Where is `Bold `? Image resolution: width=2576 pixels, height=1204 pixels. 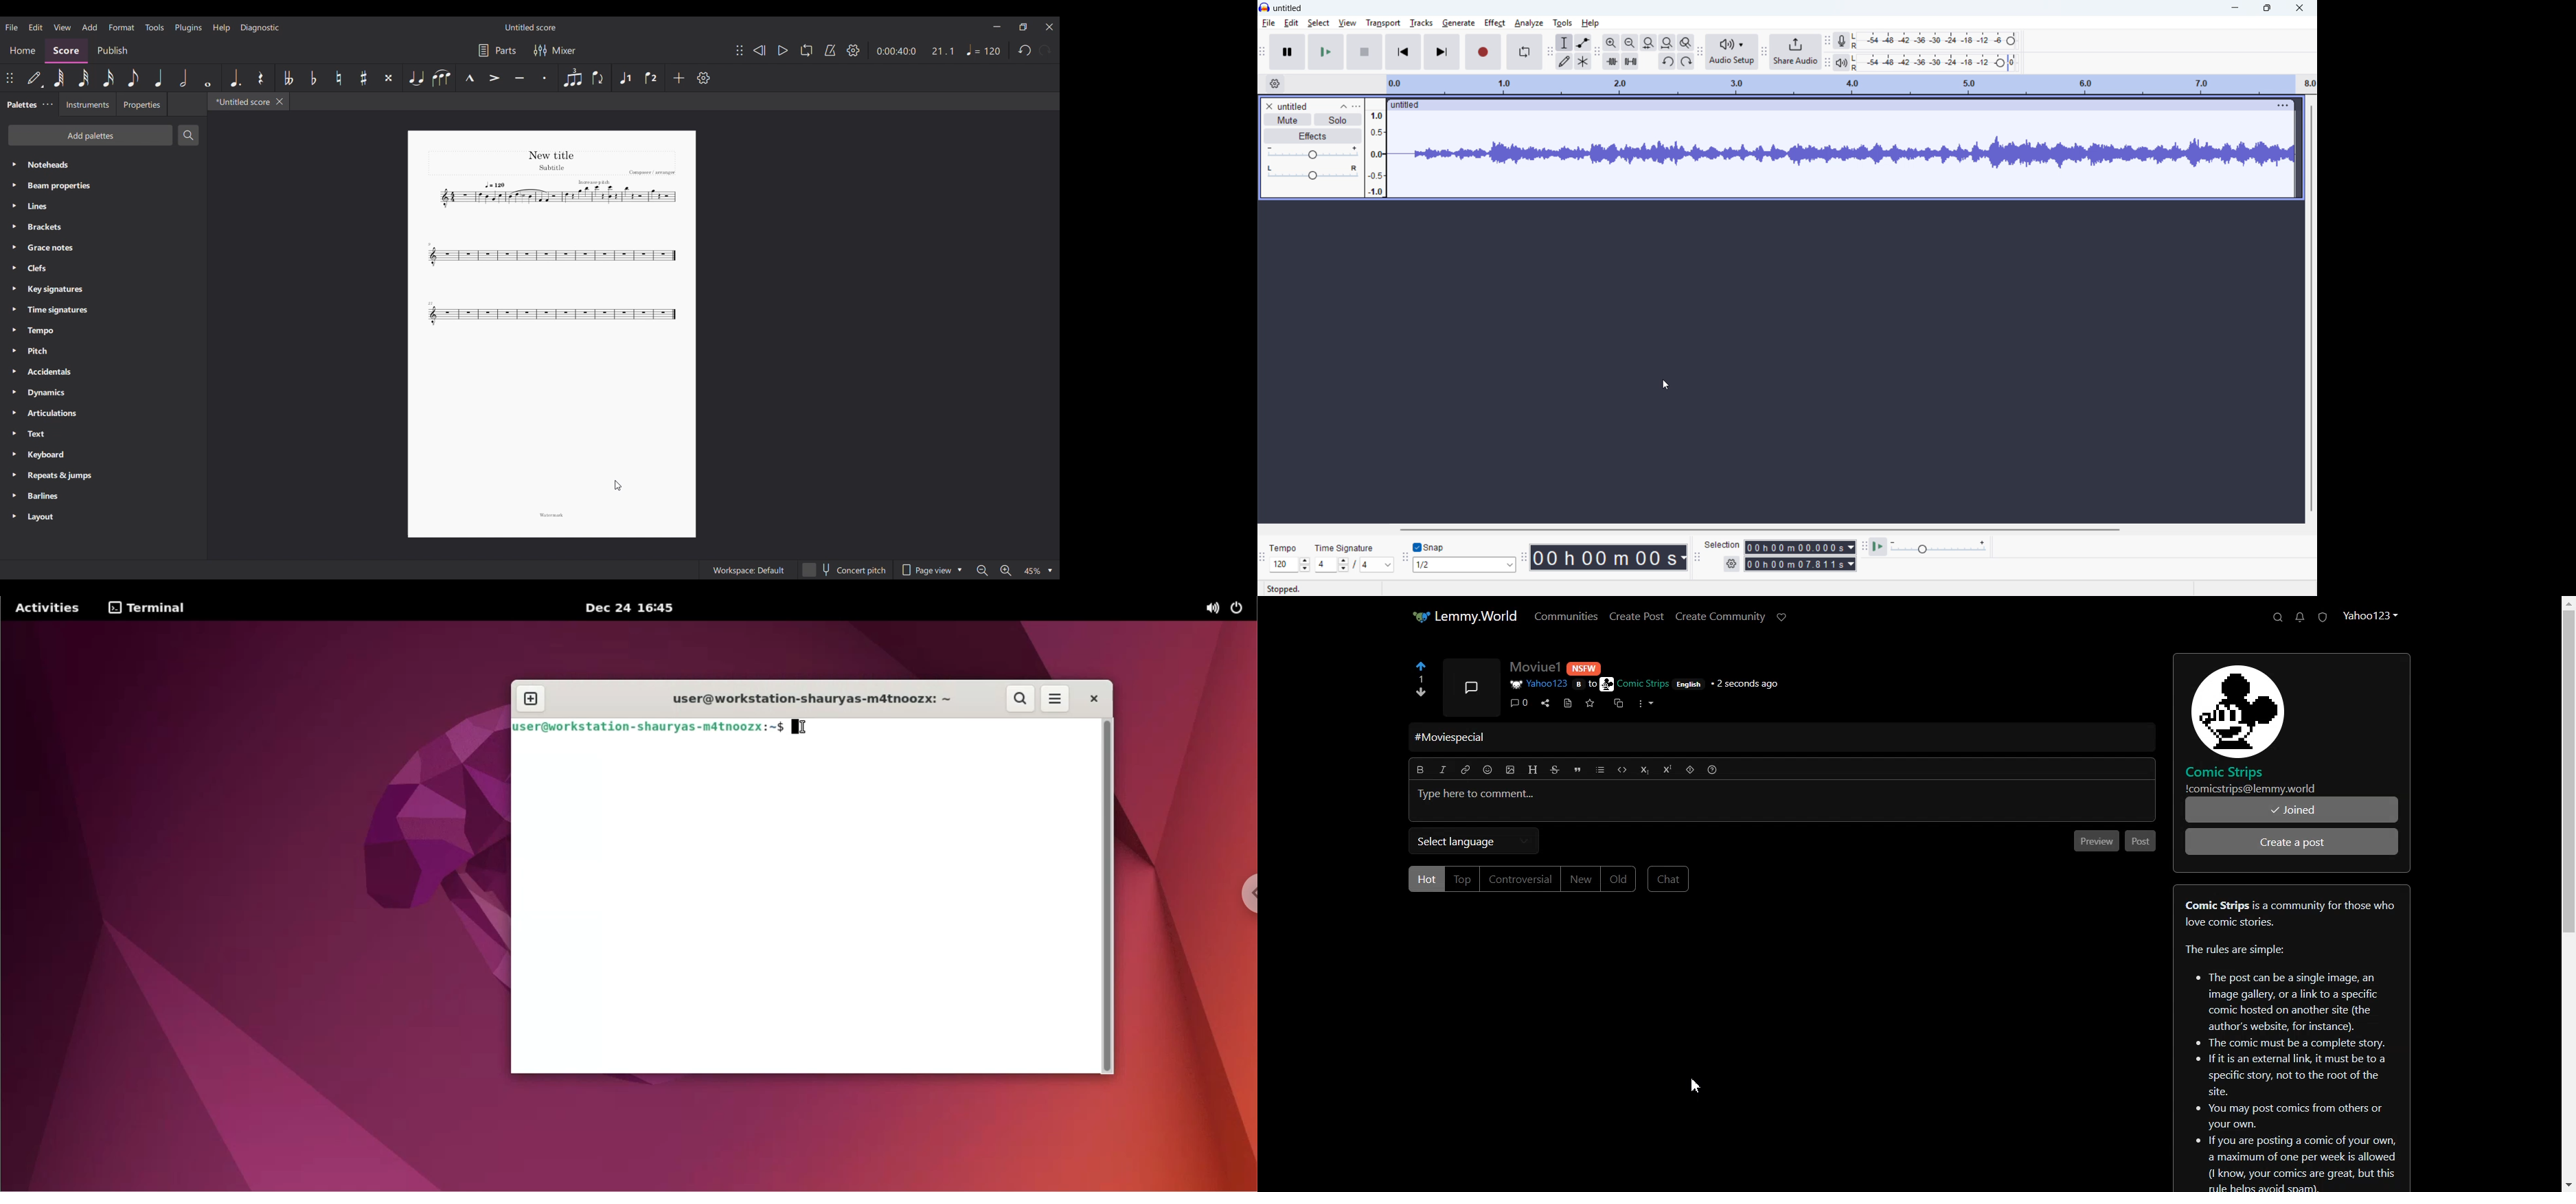 Bold  is located at coordinates (1421, 772).